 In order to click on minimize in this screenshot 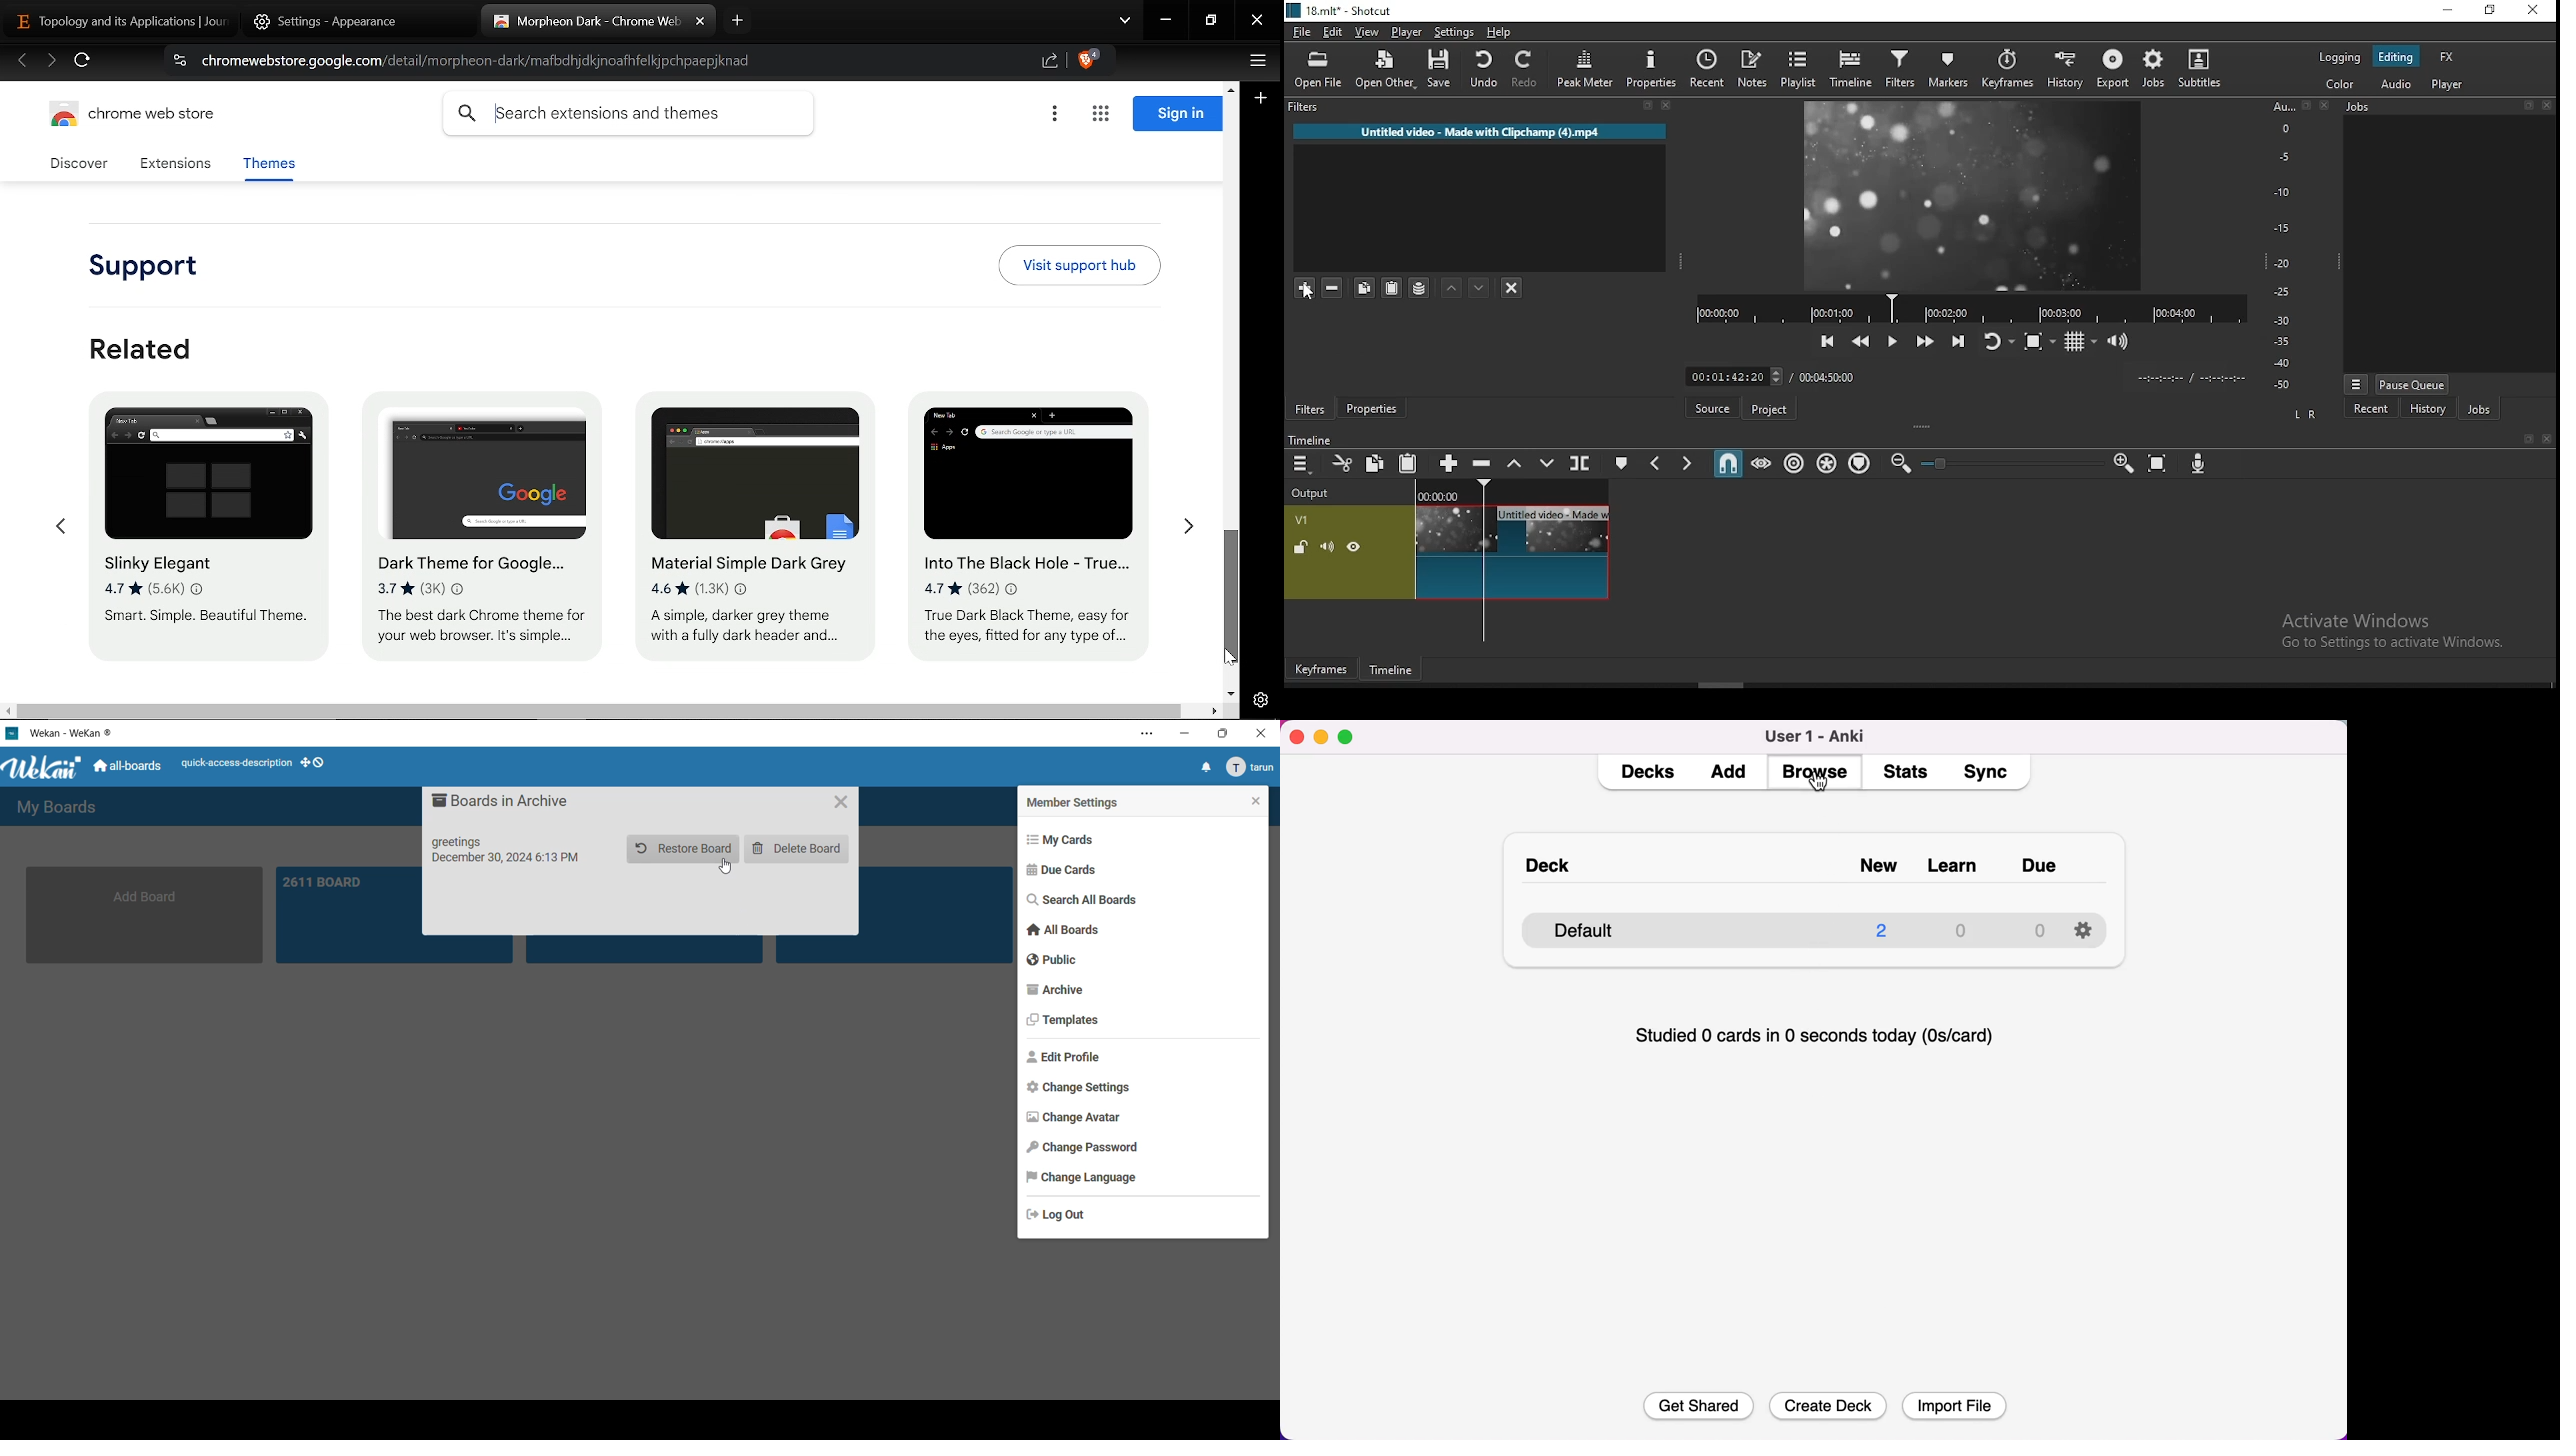, I will do `click(1323, 738)`.